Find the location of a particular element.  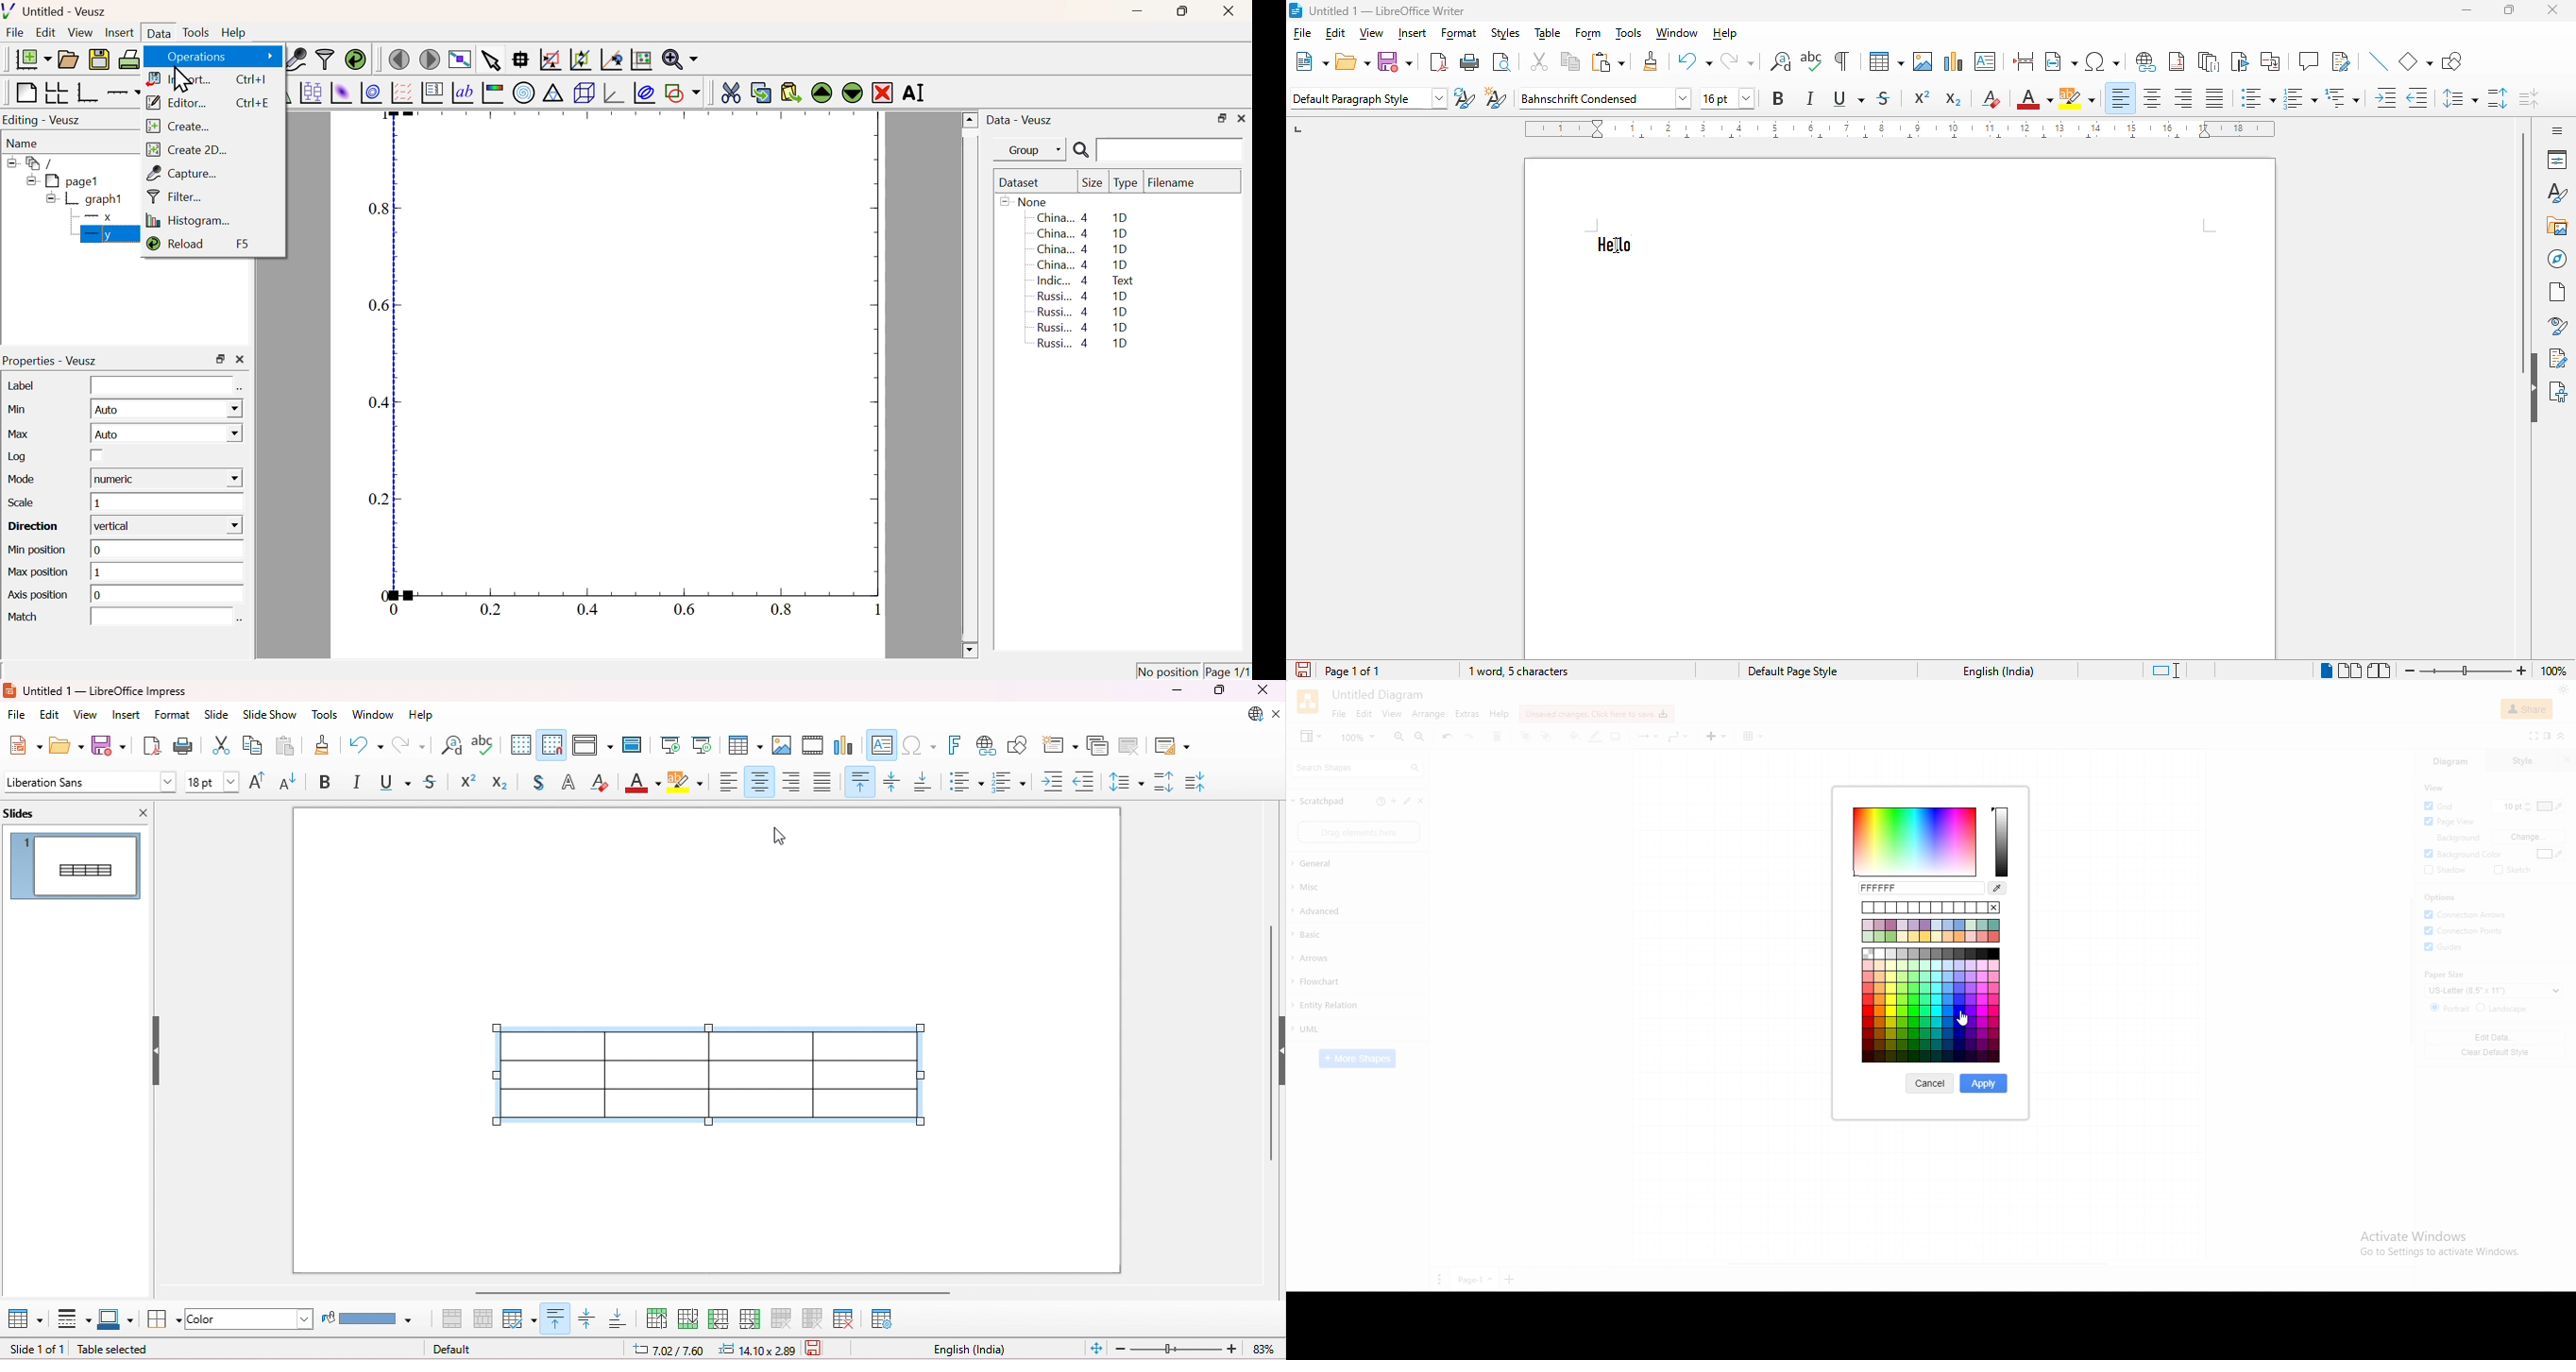

Page 1/1 is located at coordinates (1227, 671).